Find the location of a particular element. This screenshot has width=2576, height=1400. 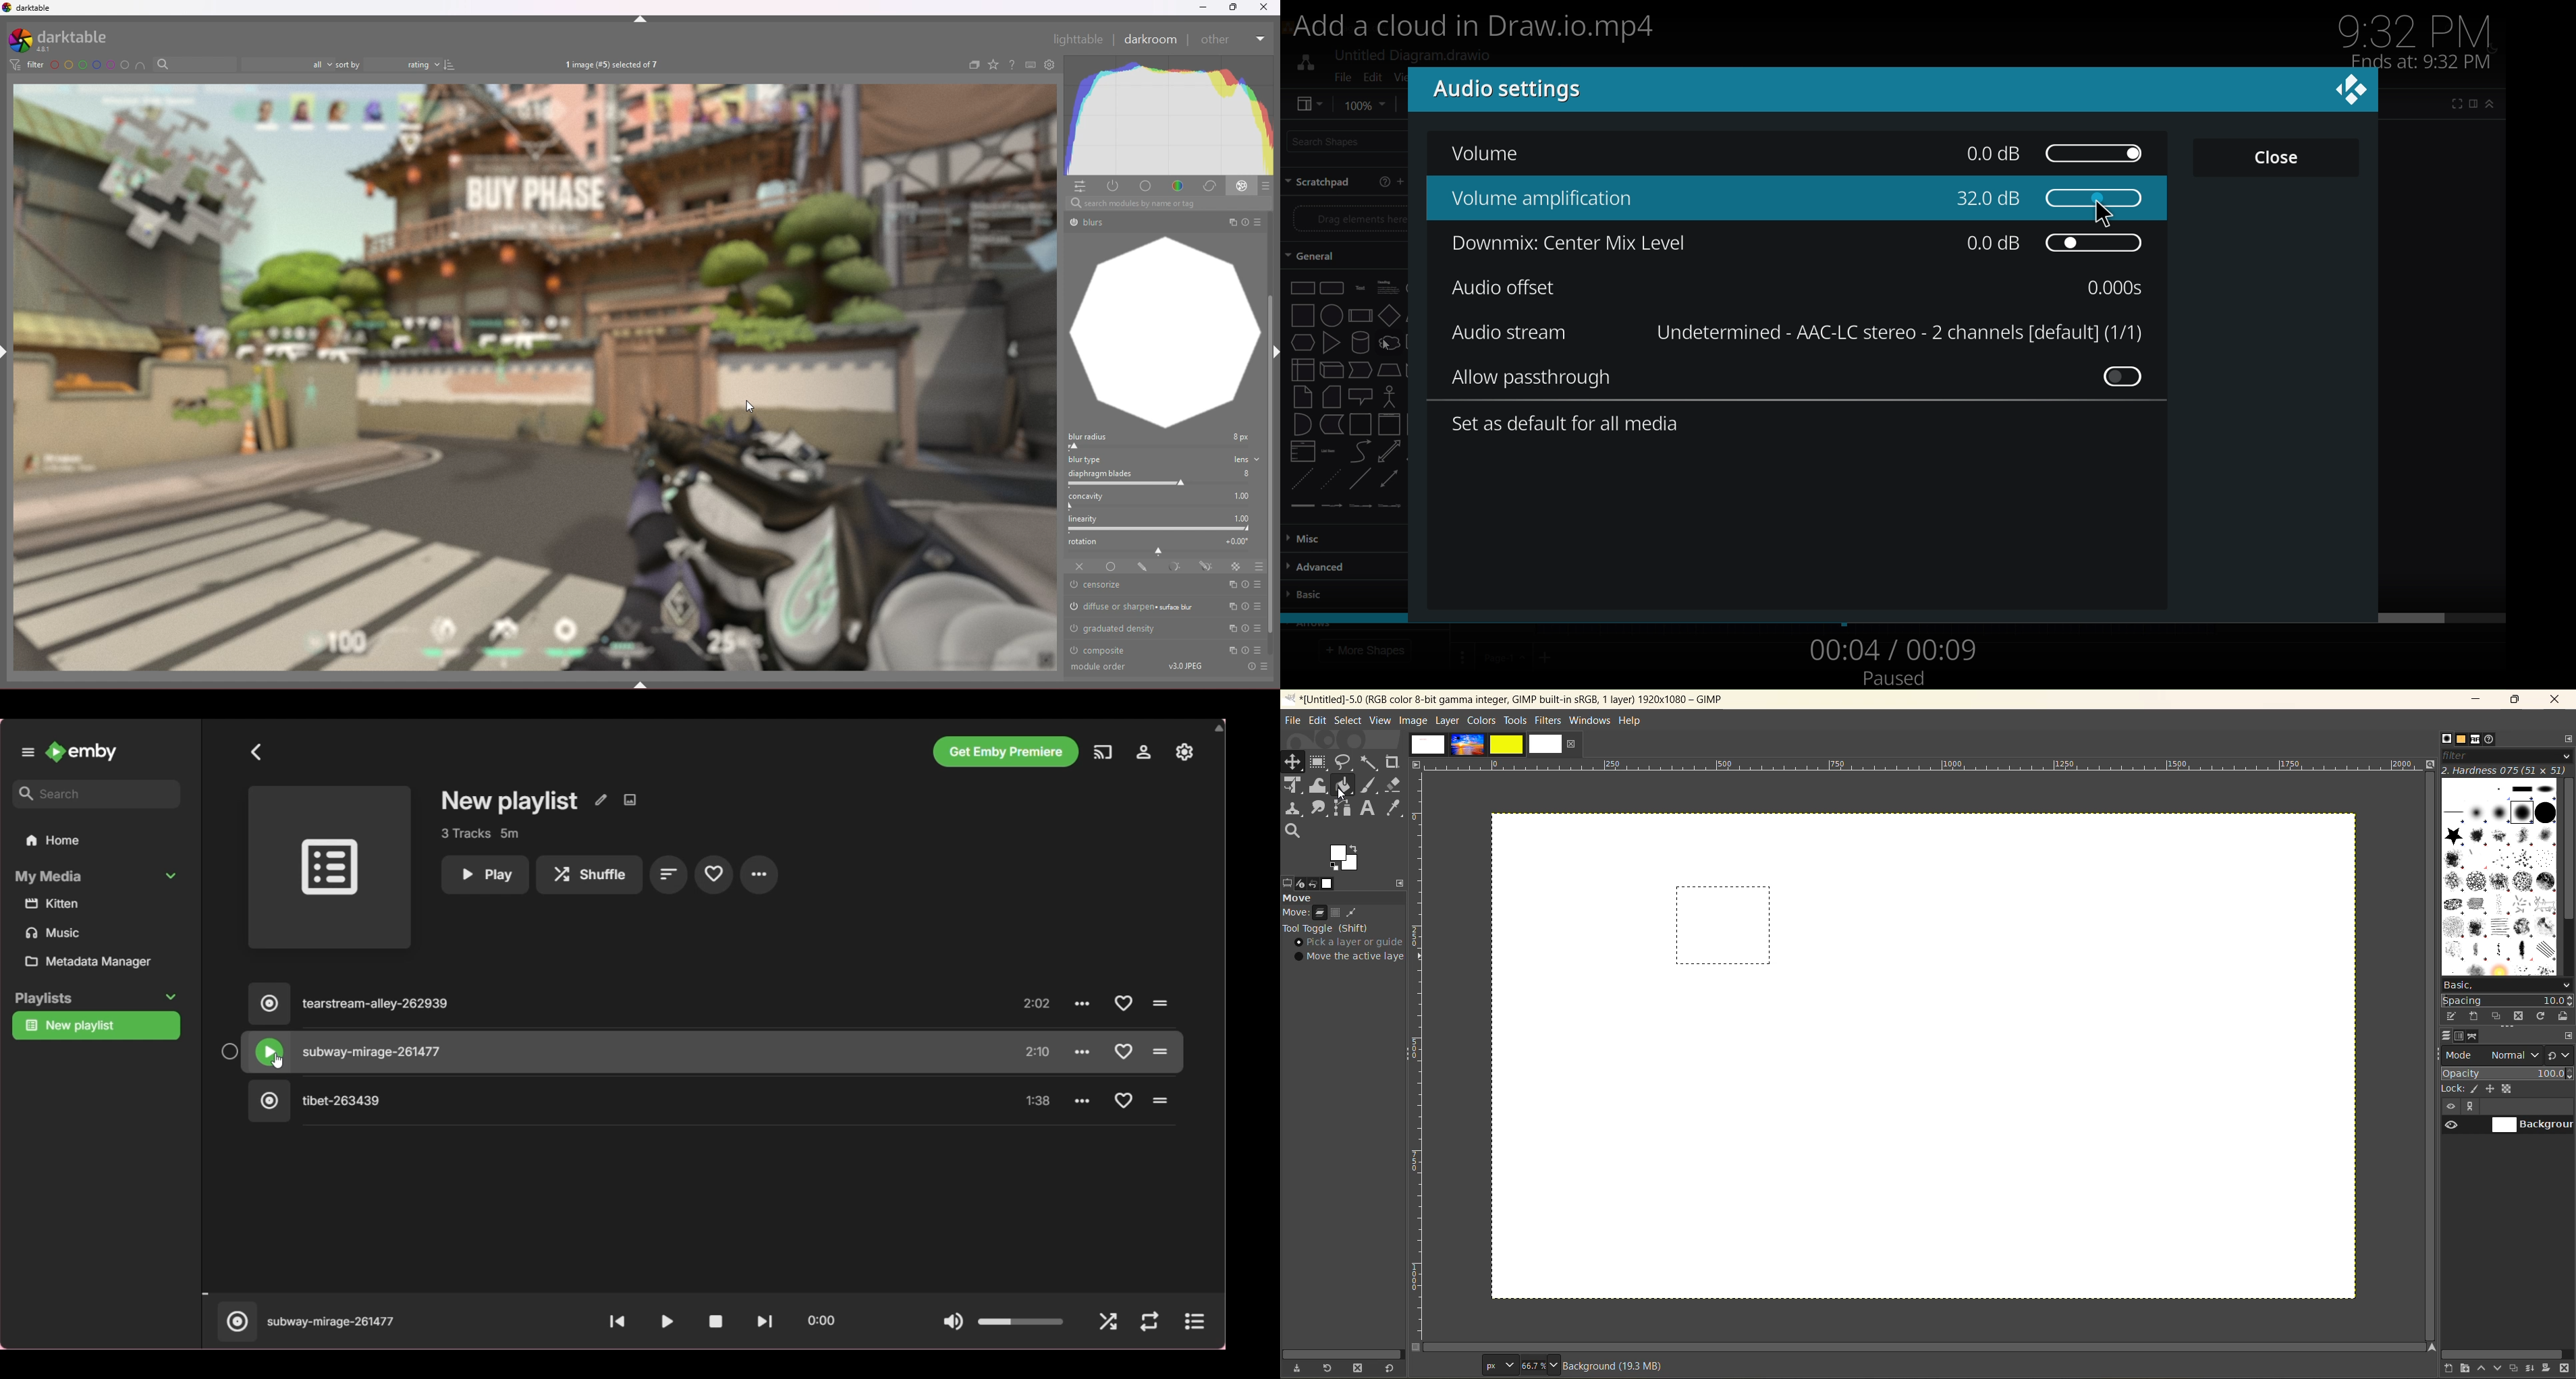

drawn mask is located at coordinates (1144, 567).